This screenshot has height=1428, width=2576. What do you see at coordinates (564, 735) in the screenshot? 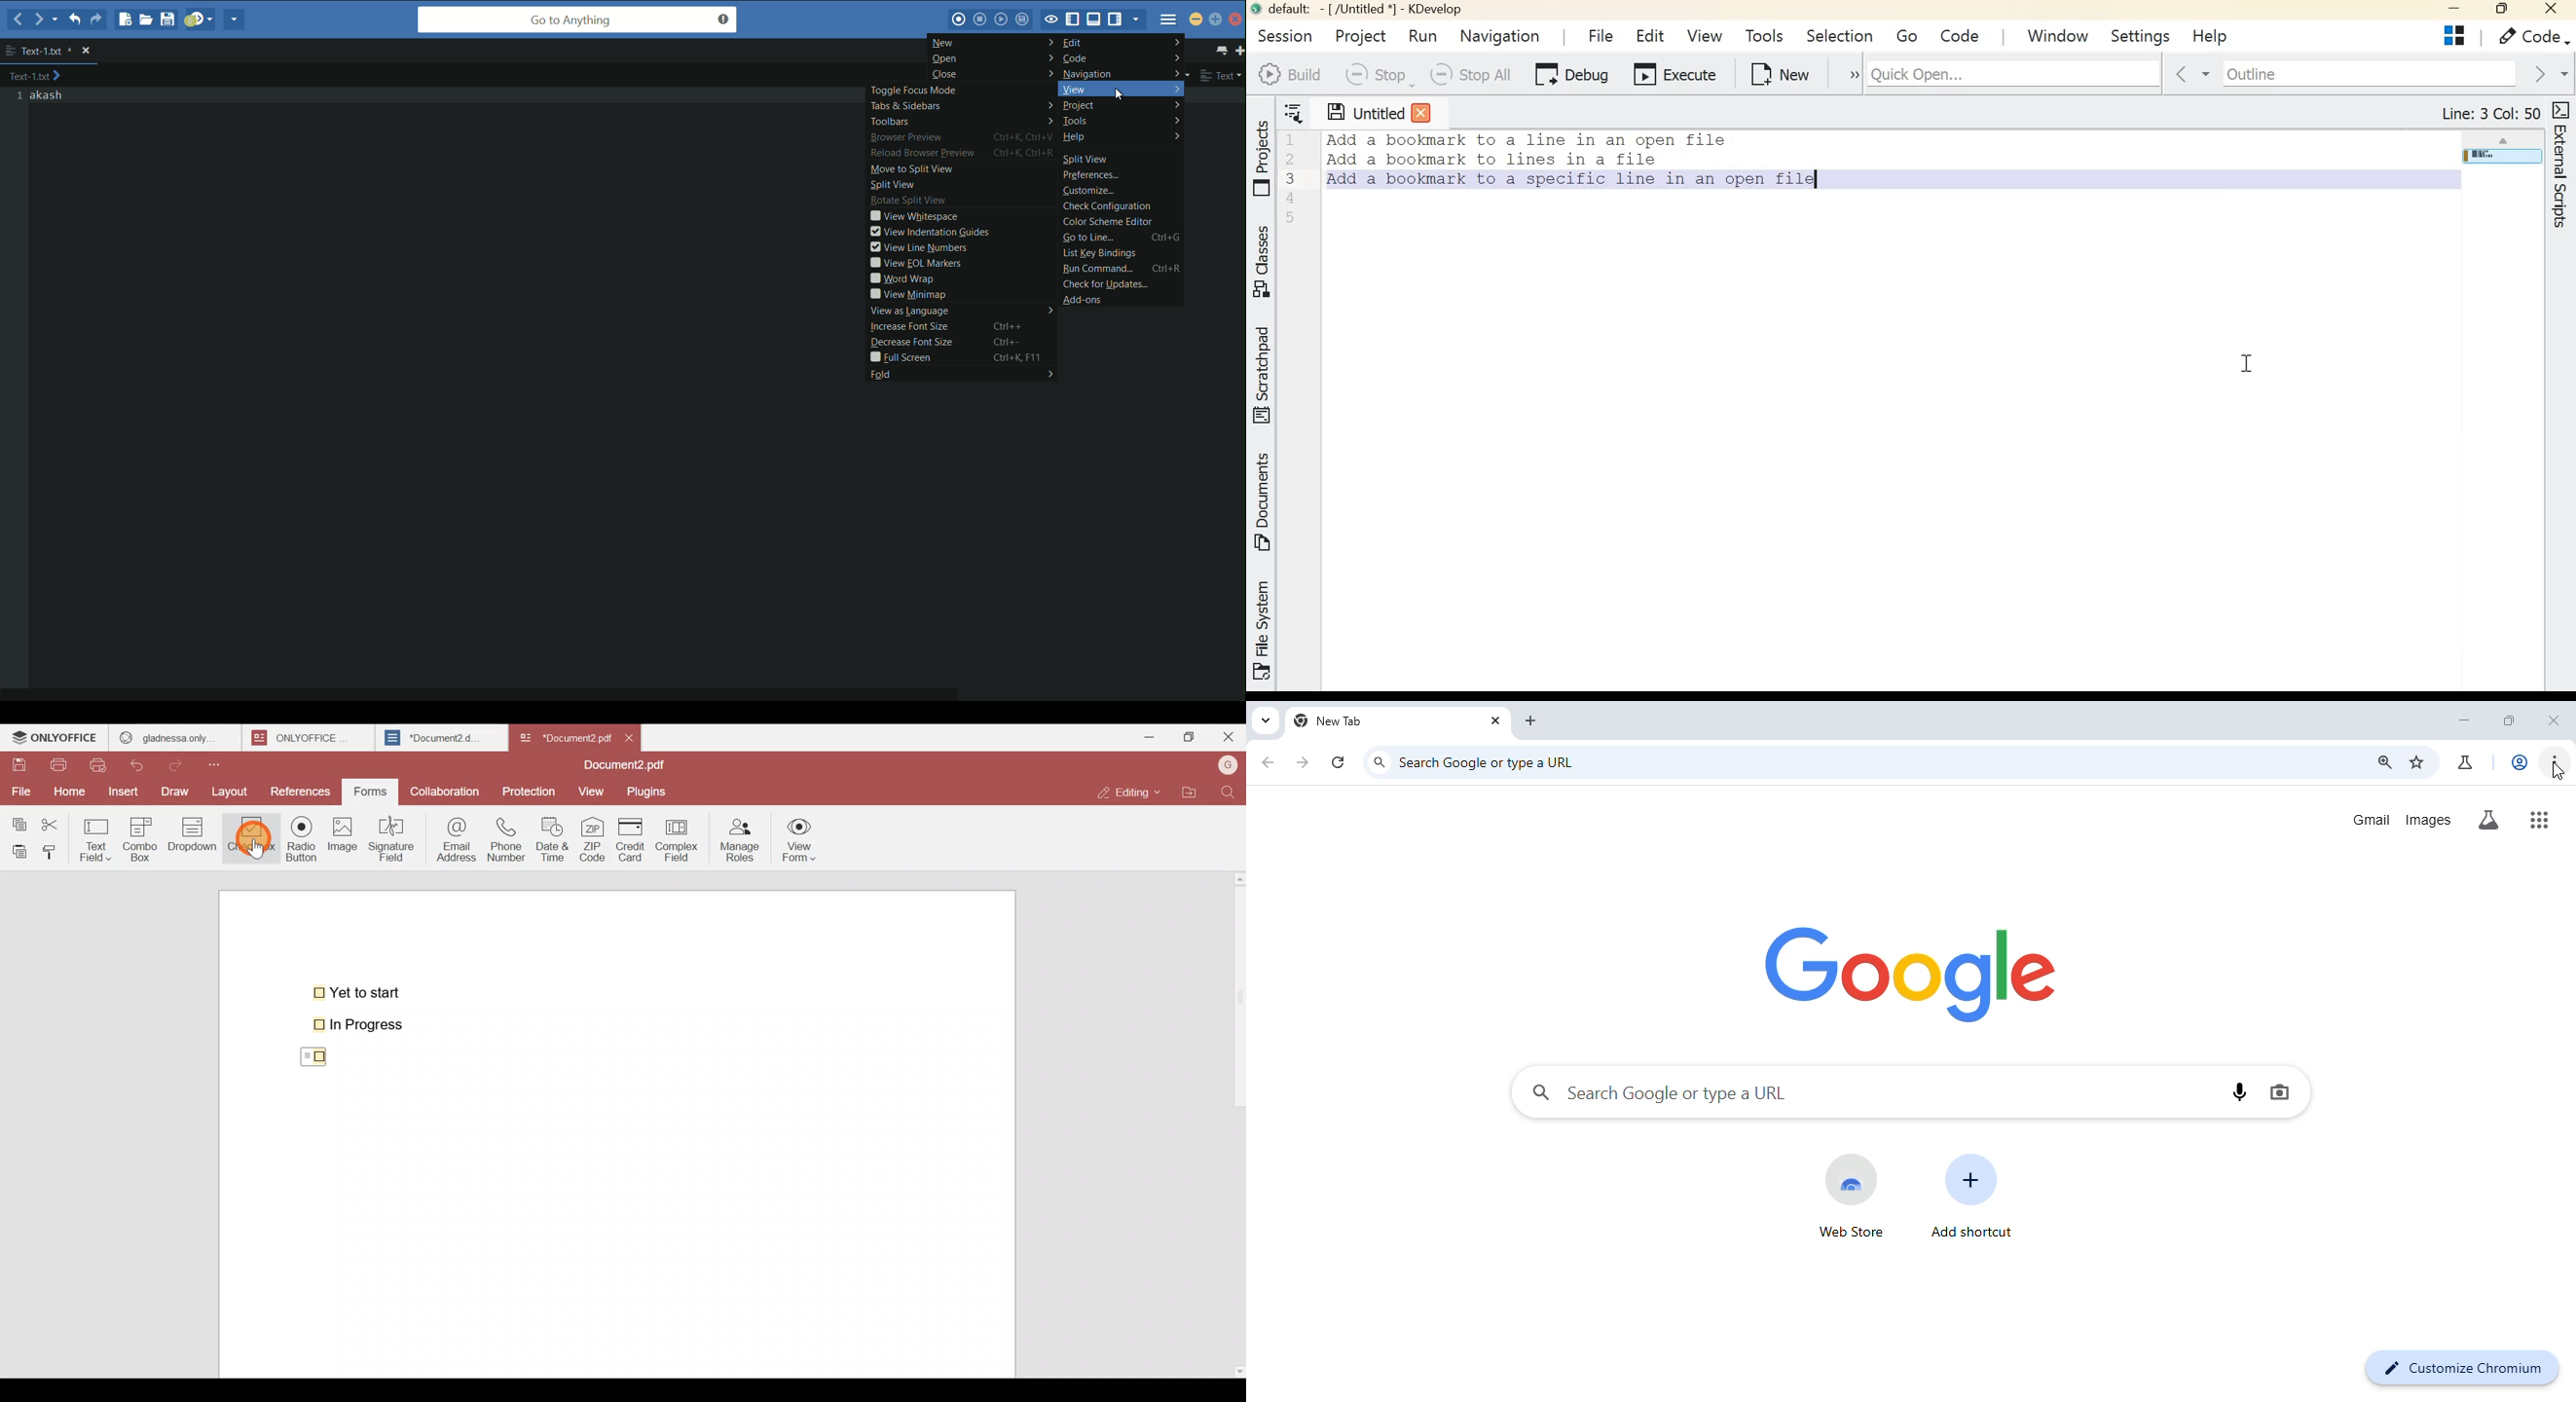
I see `Document name` at bounding box center [564, 735].